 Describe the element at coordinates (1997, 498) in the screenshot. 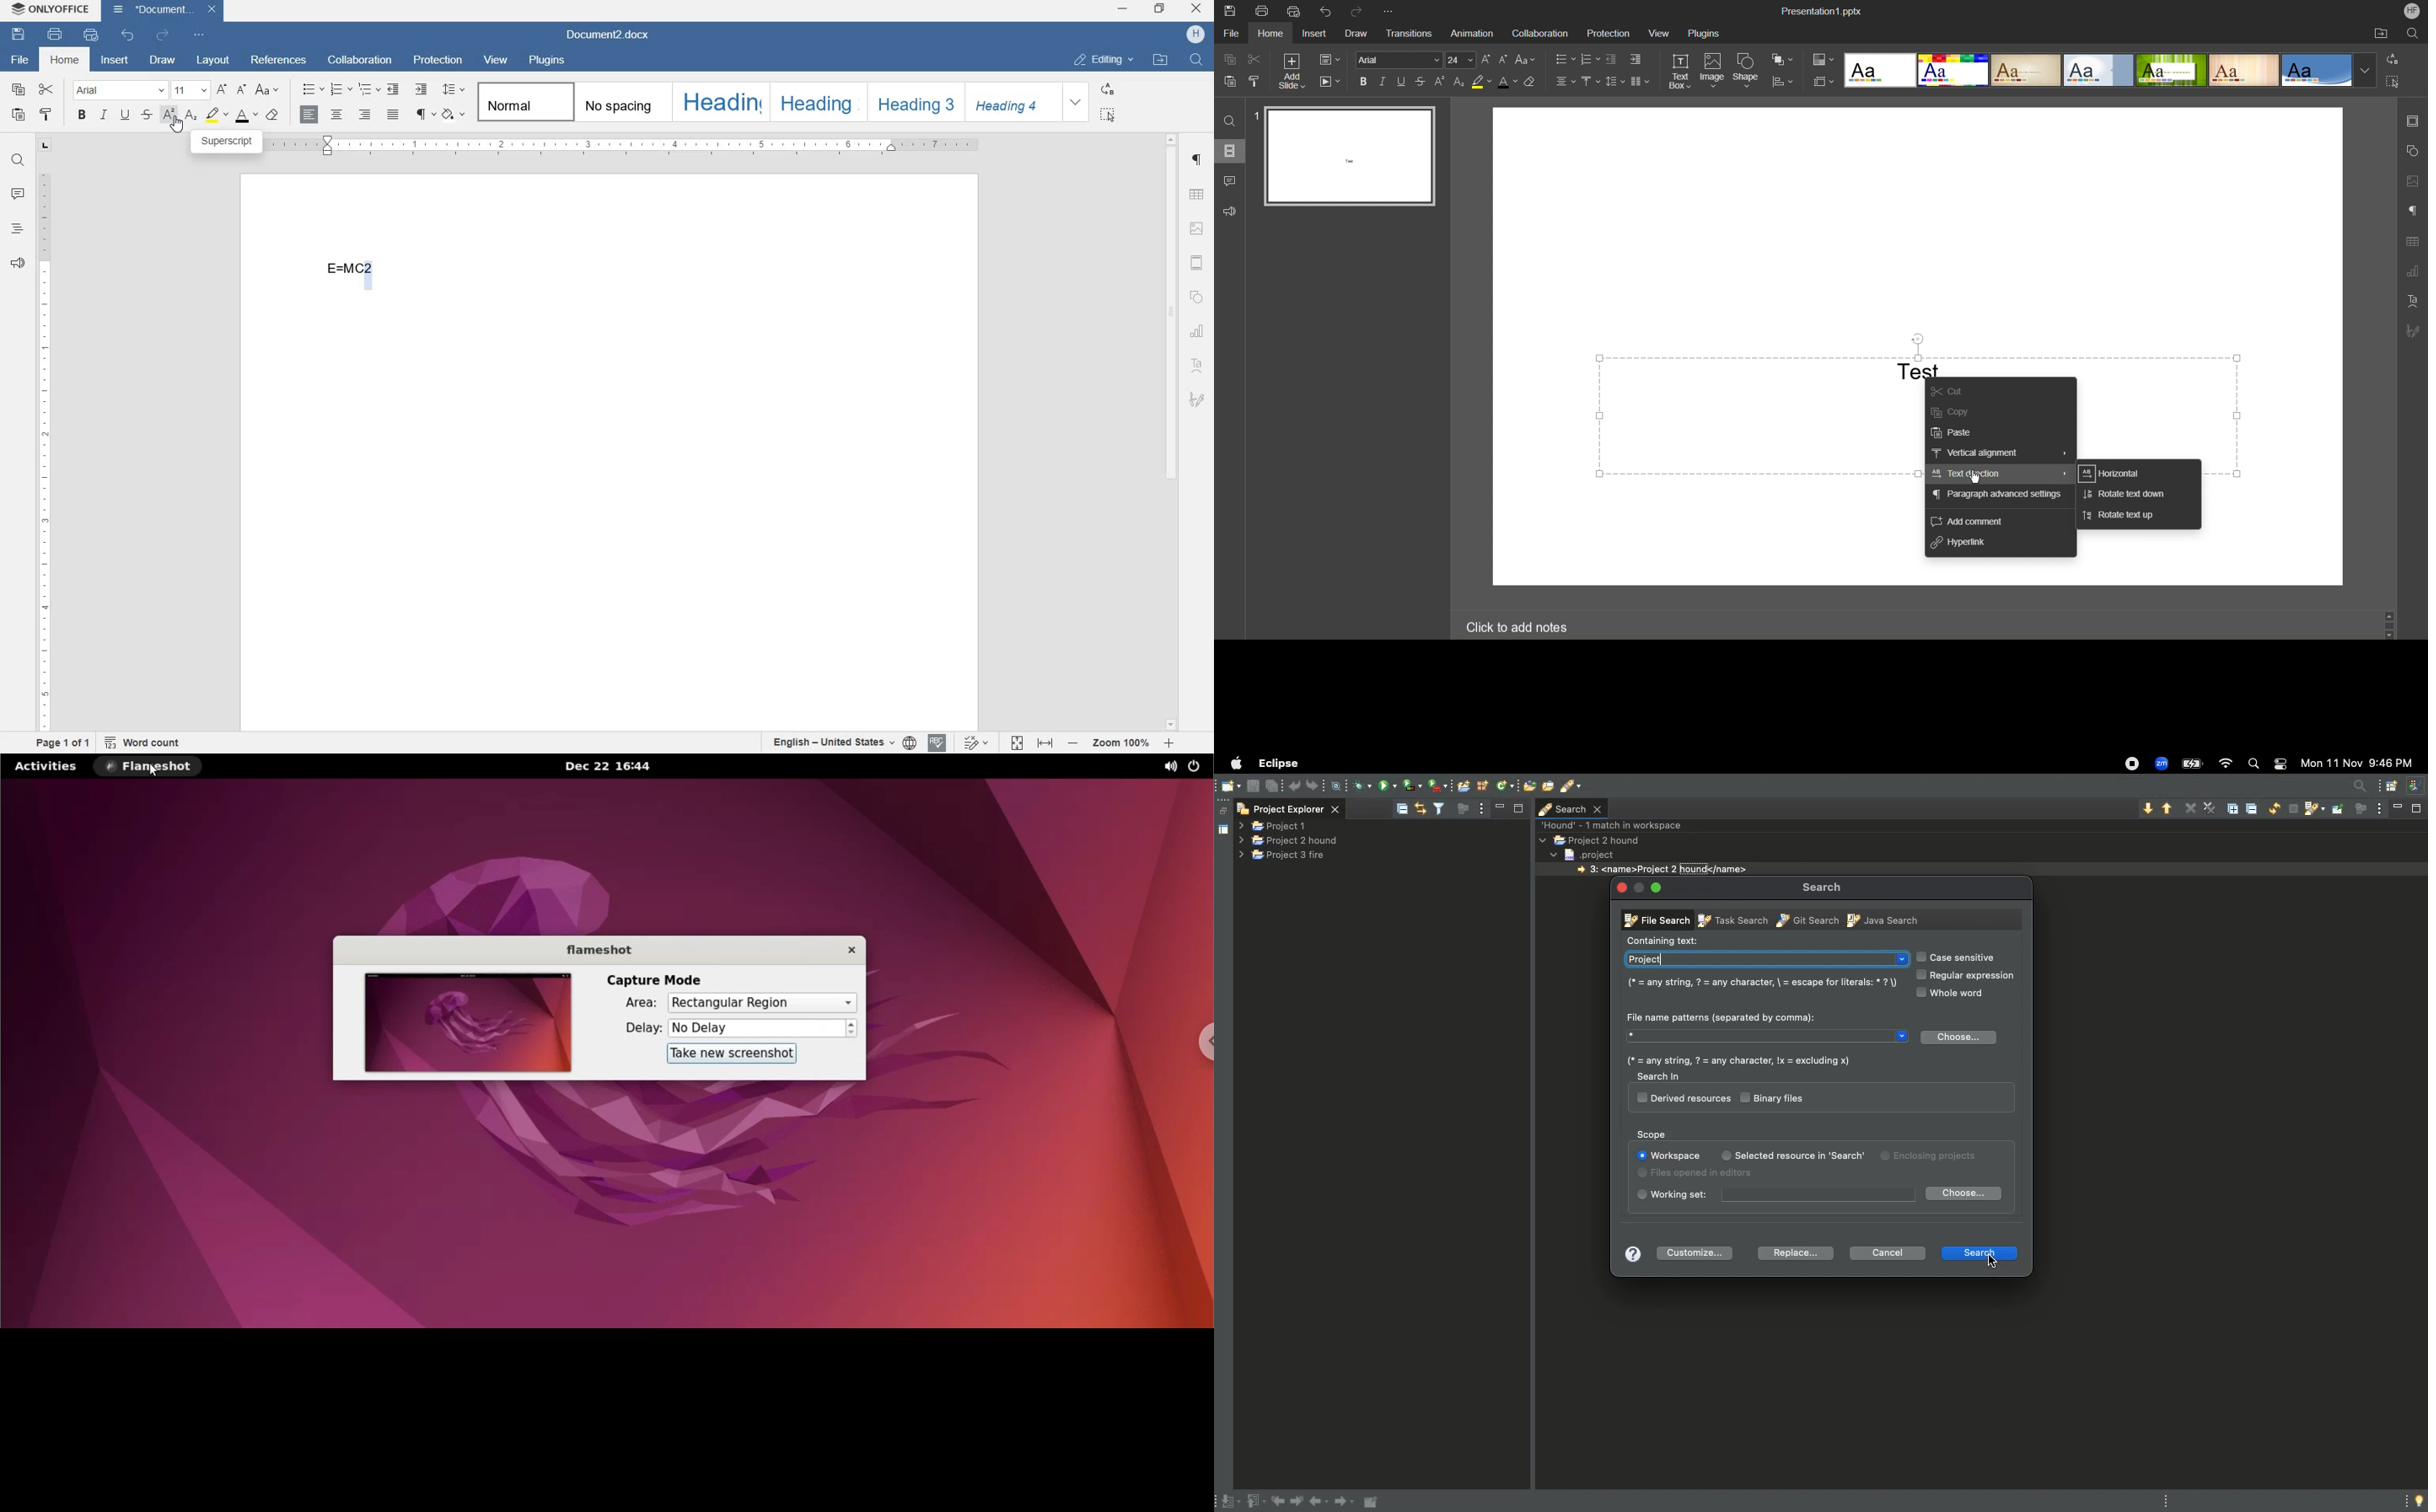

I see `Paragraph advanced settings` at that location.